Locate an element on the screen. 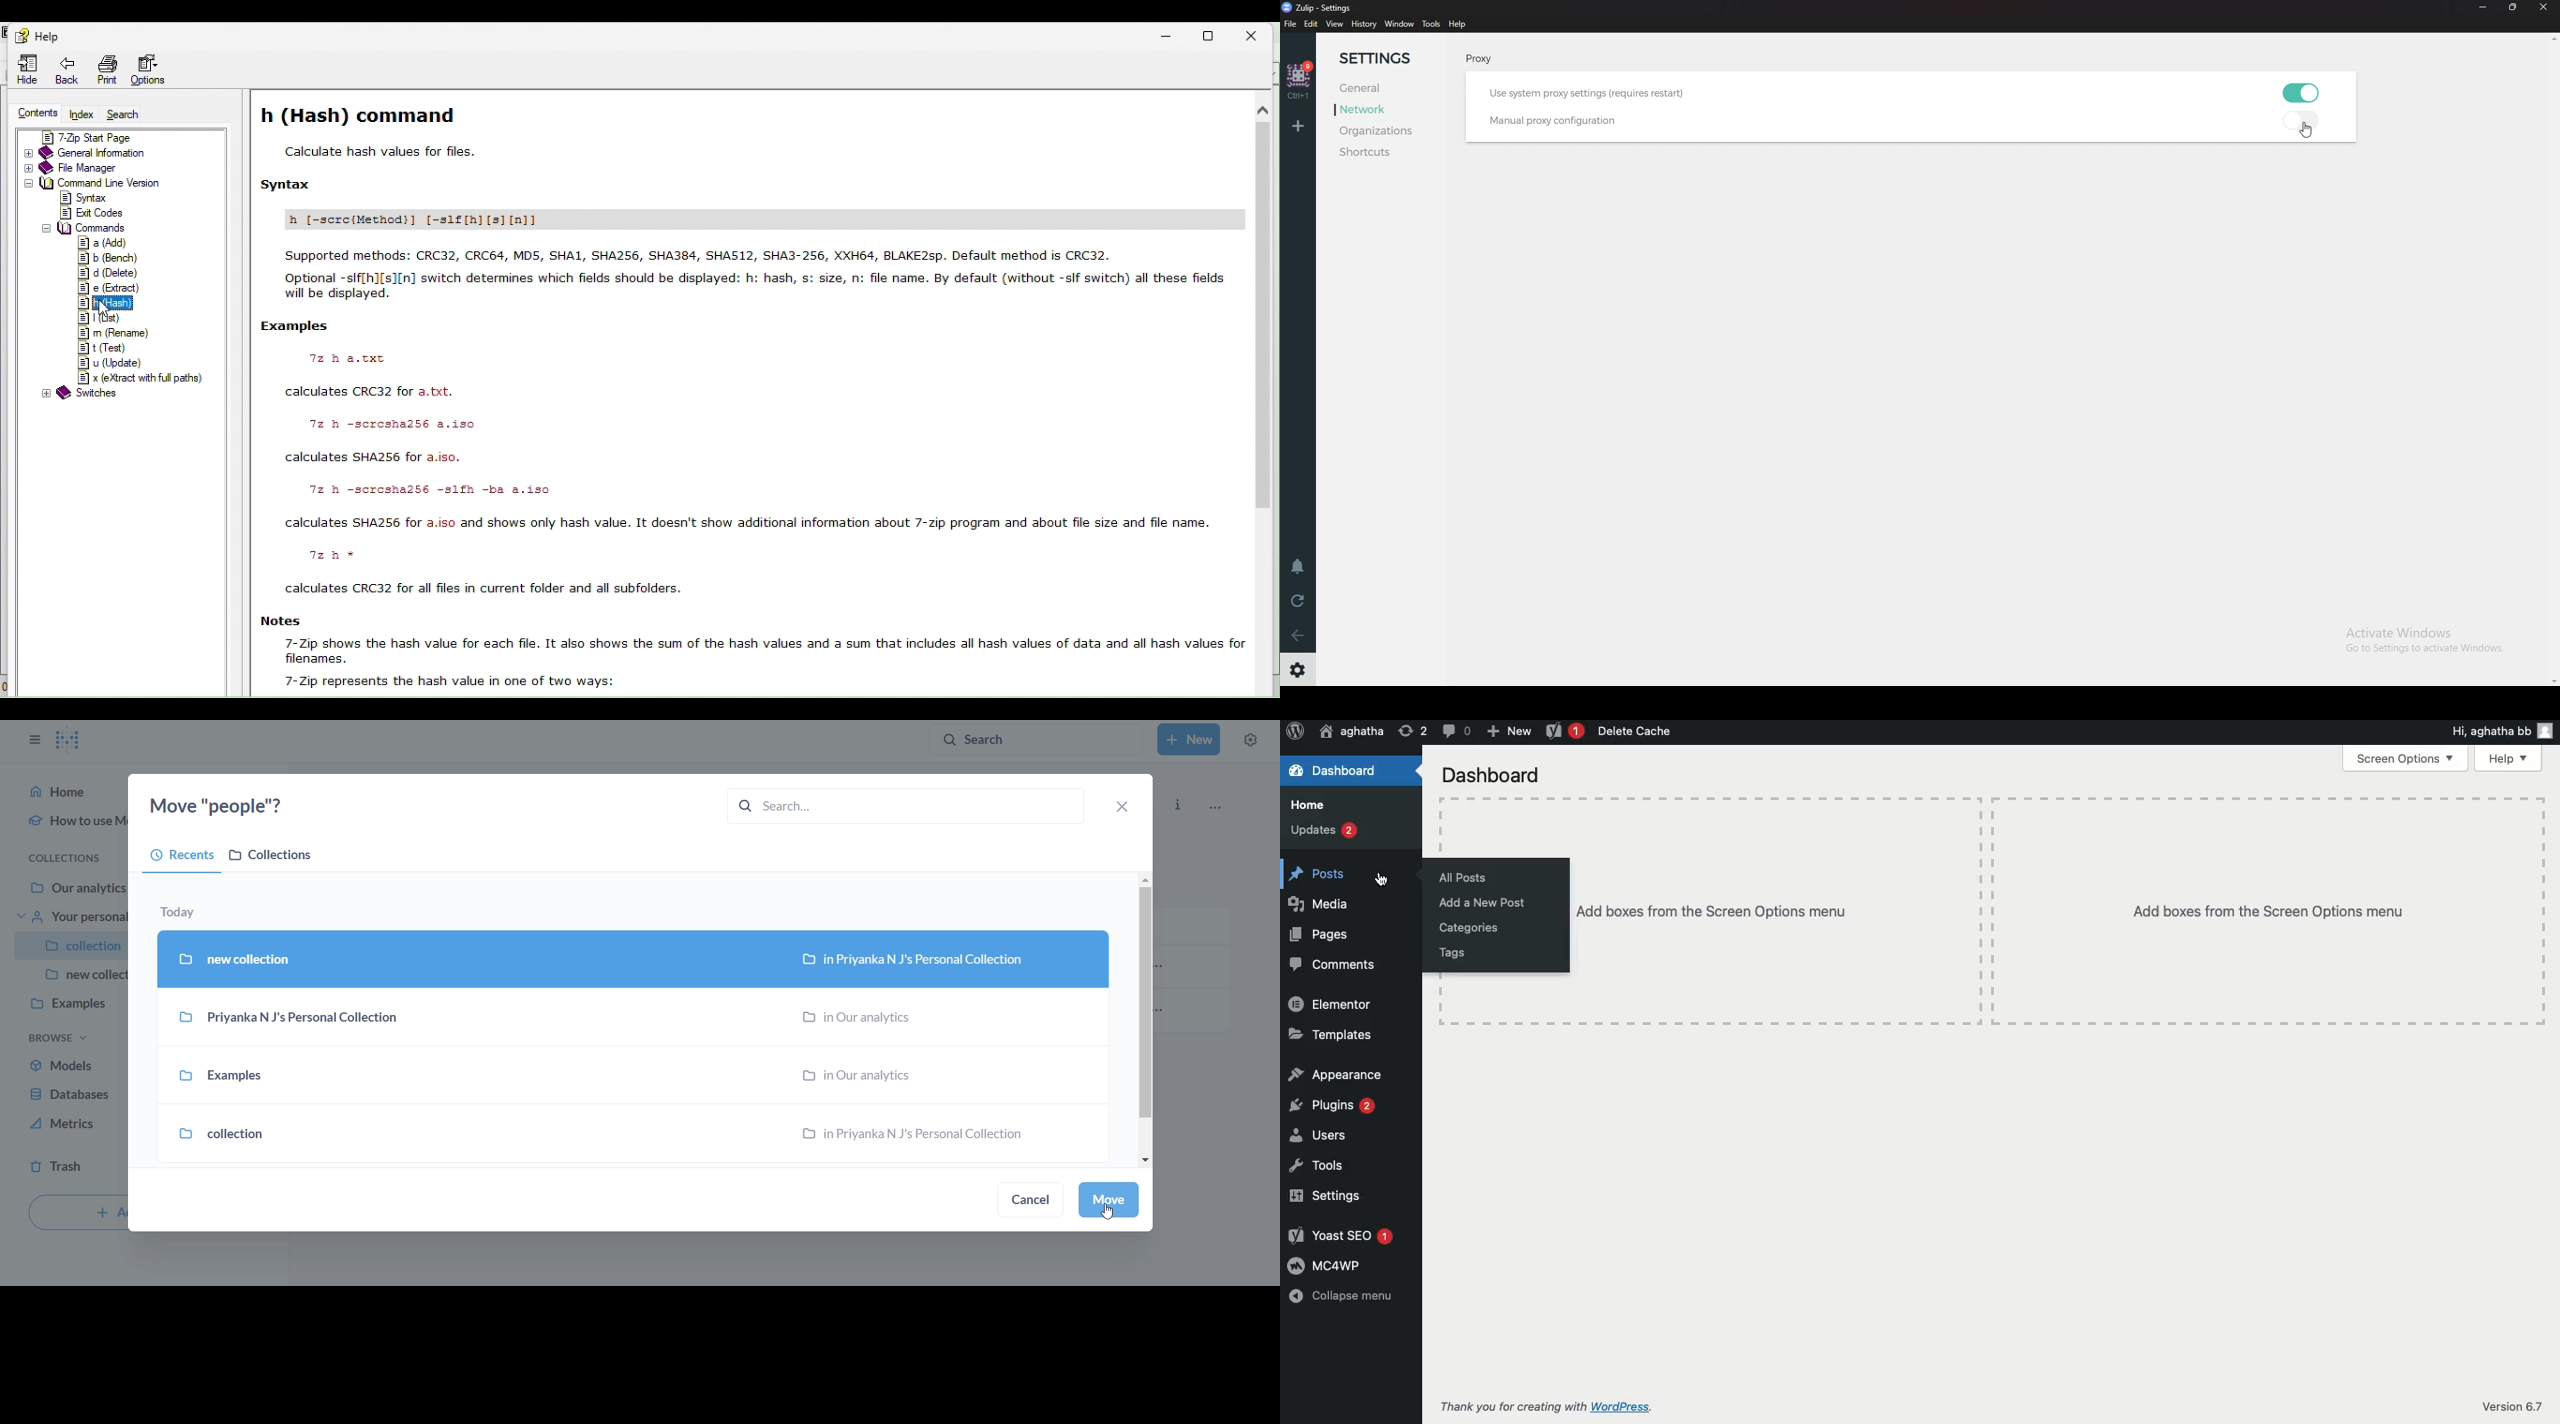  Commands is located at coordinates (85, 228).